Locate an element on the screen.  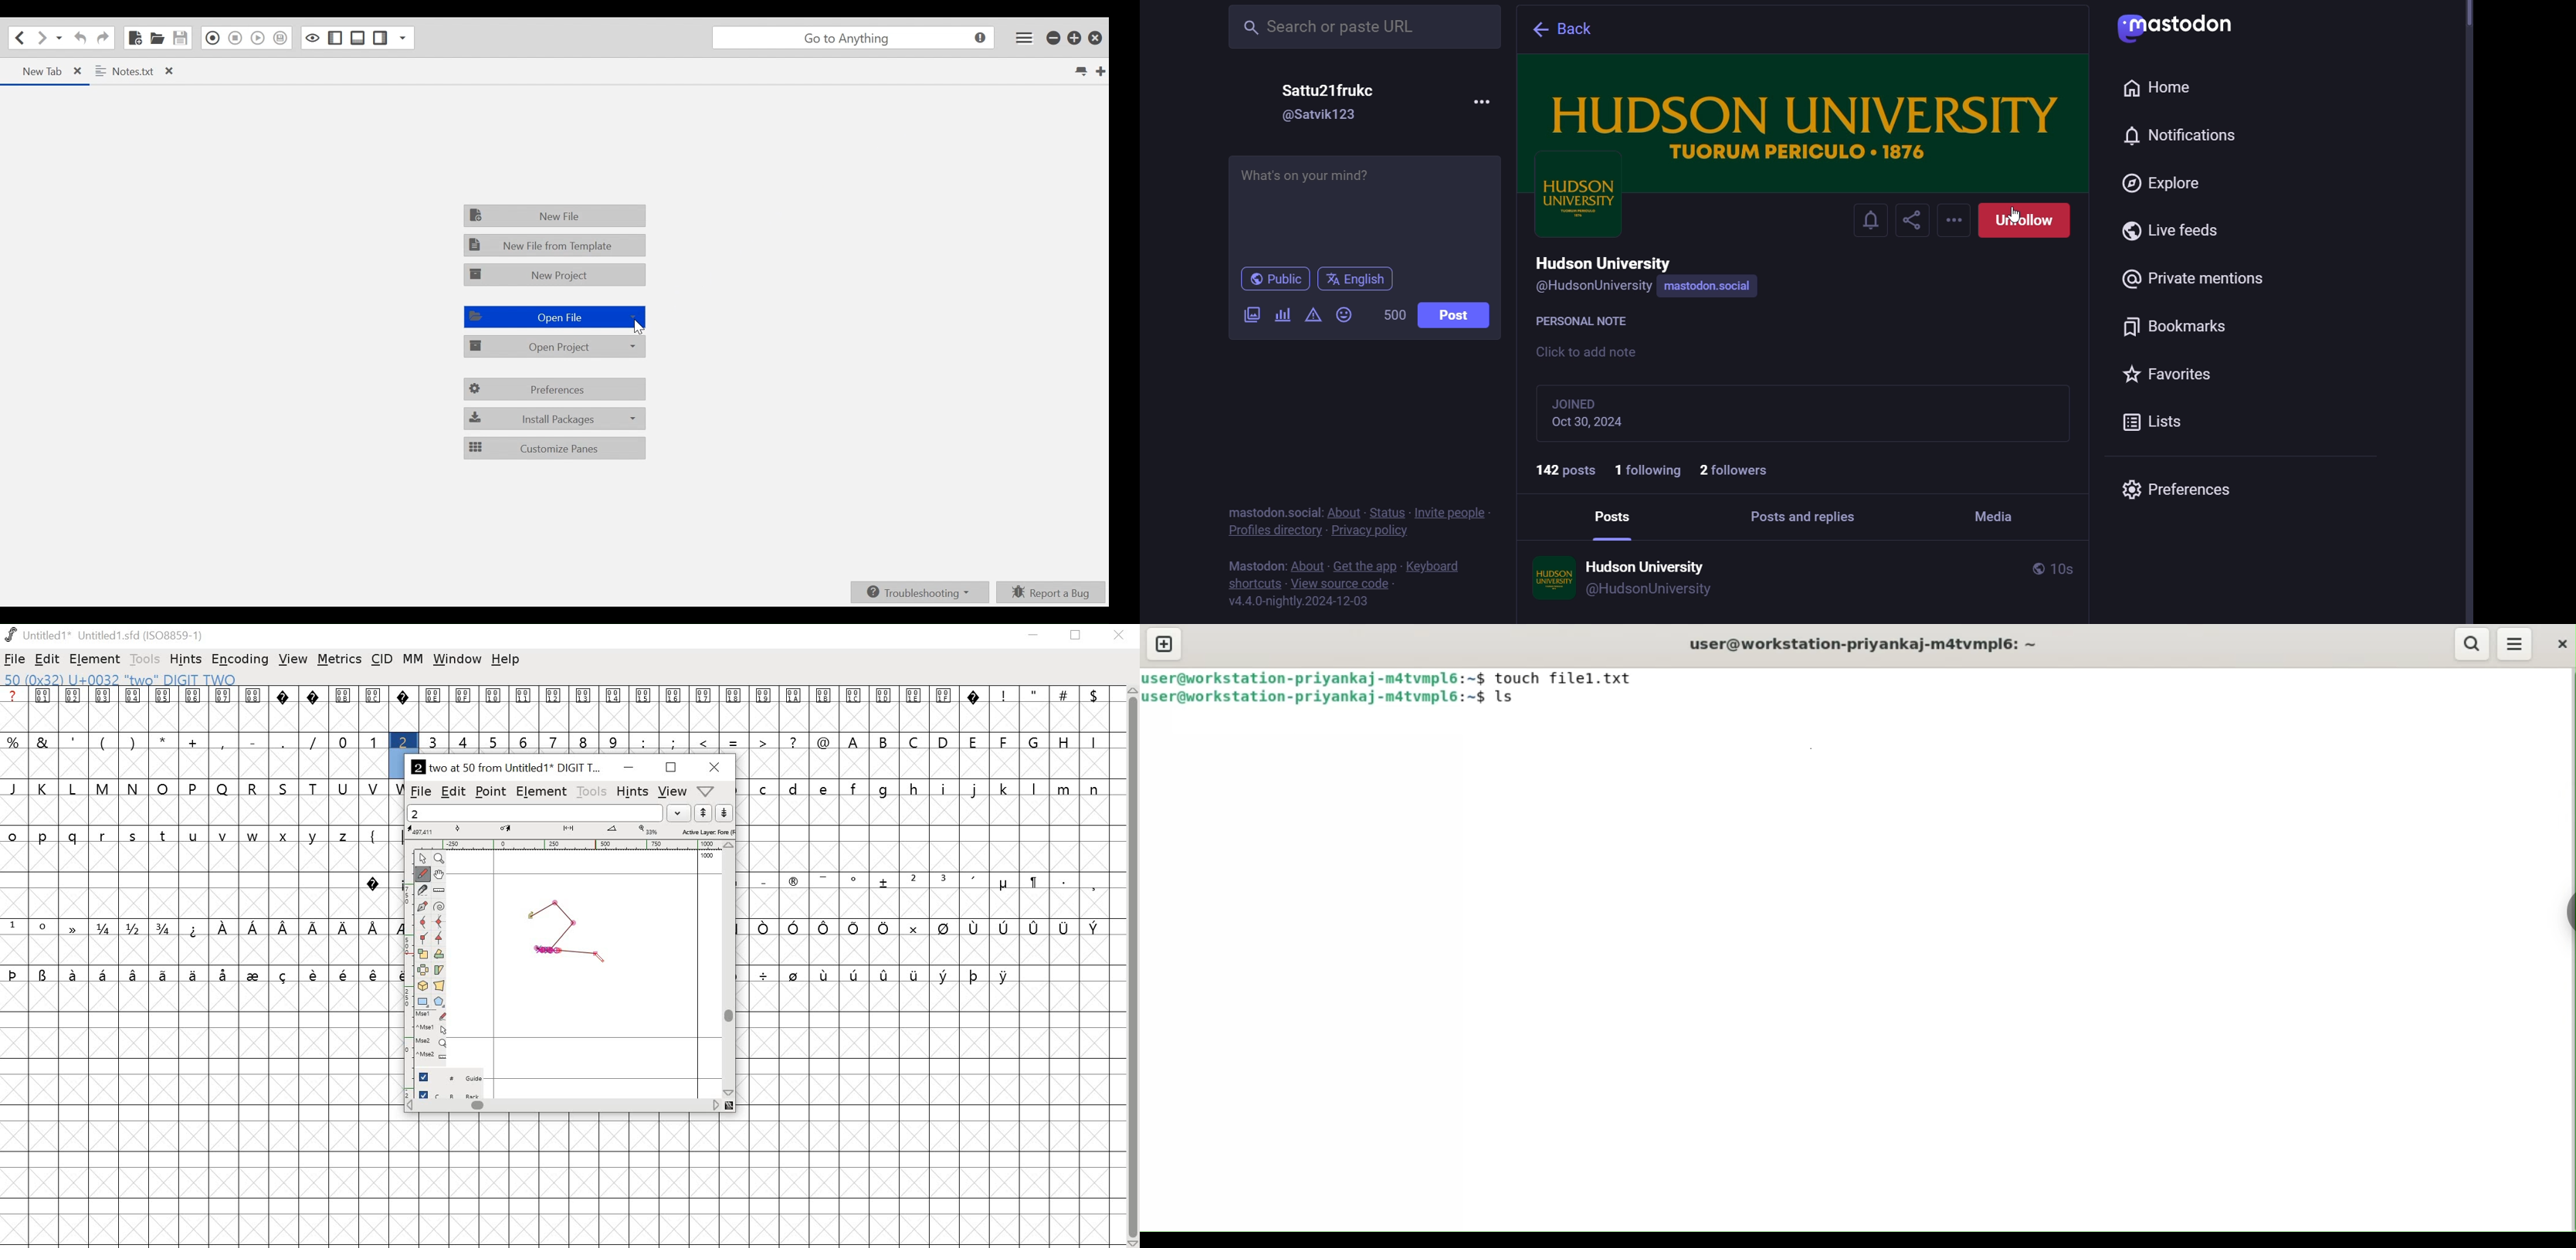
mastodon is located at coordinates (1255, 513).